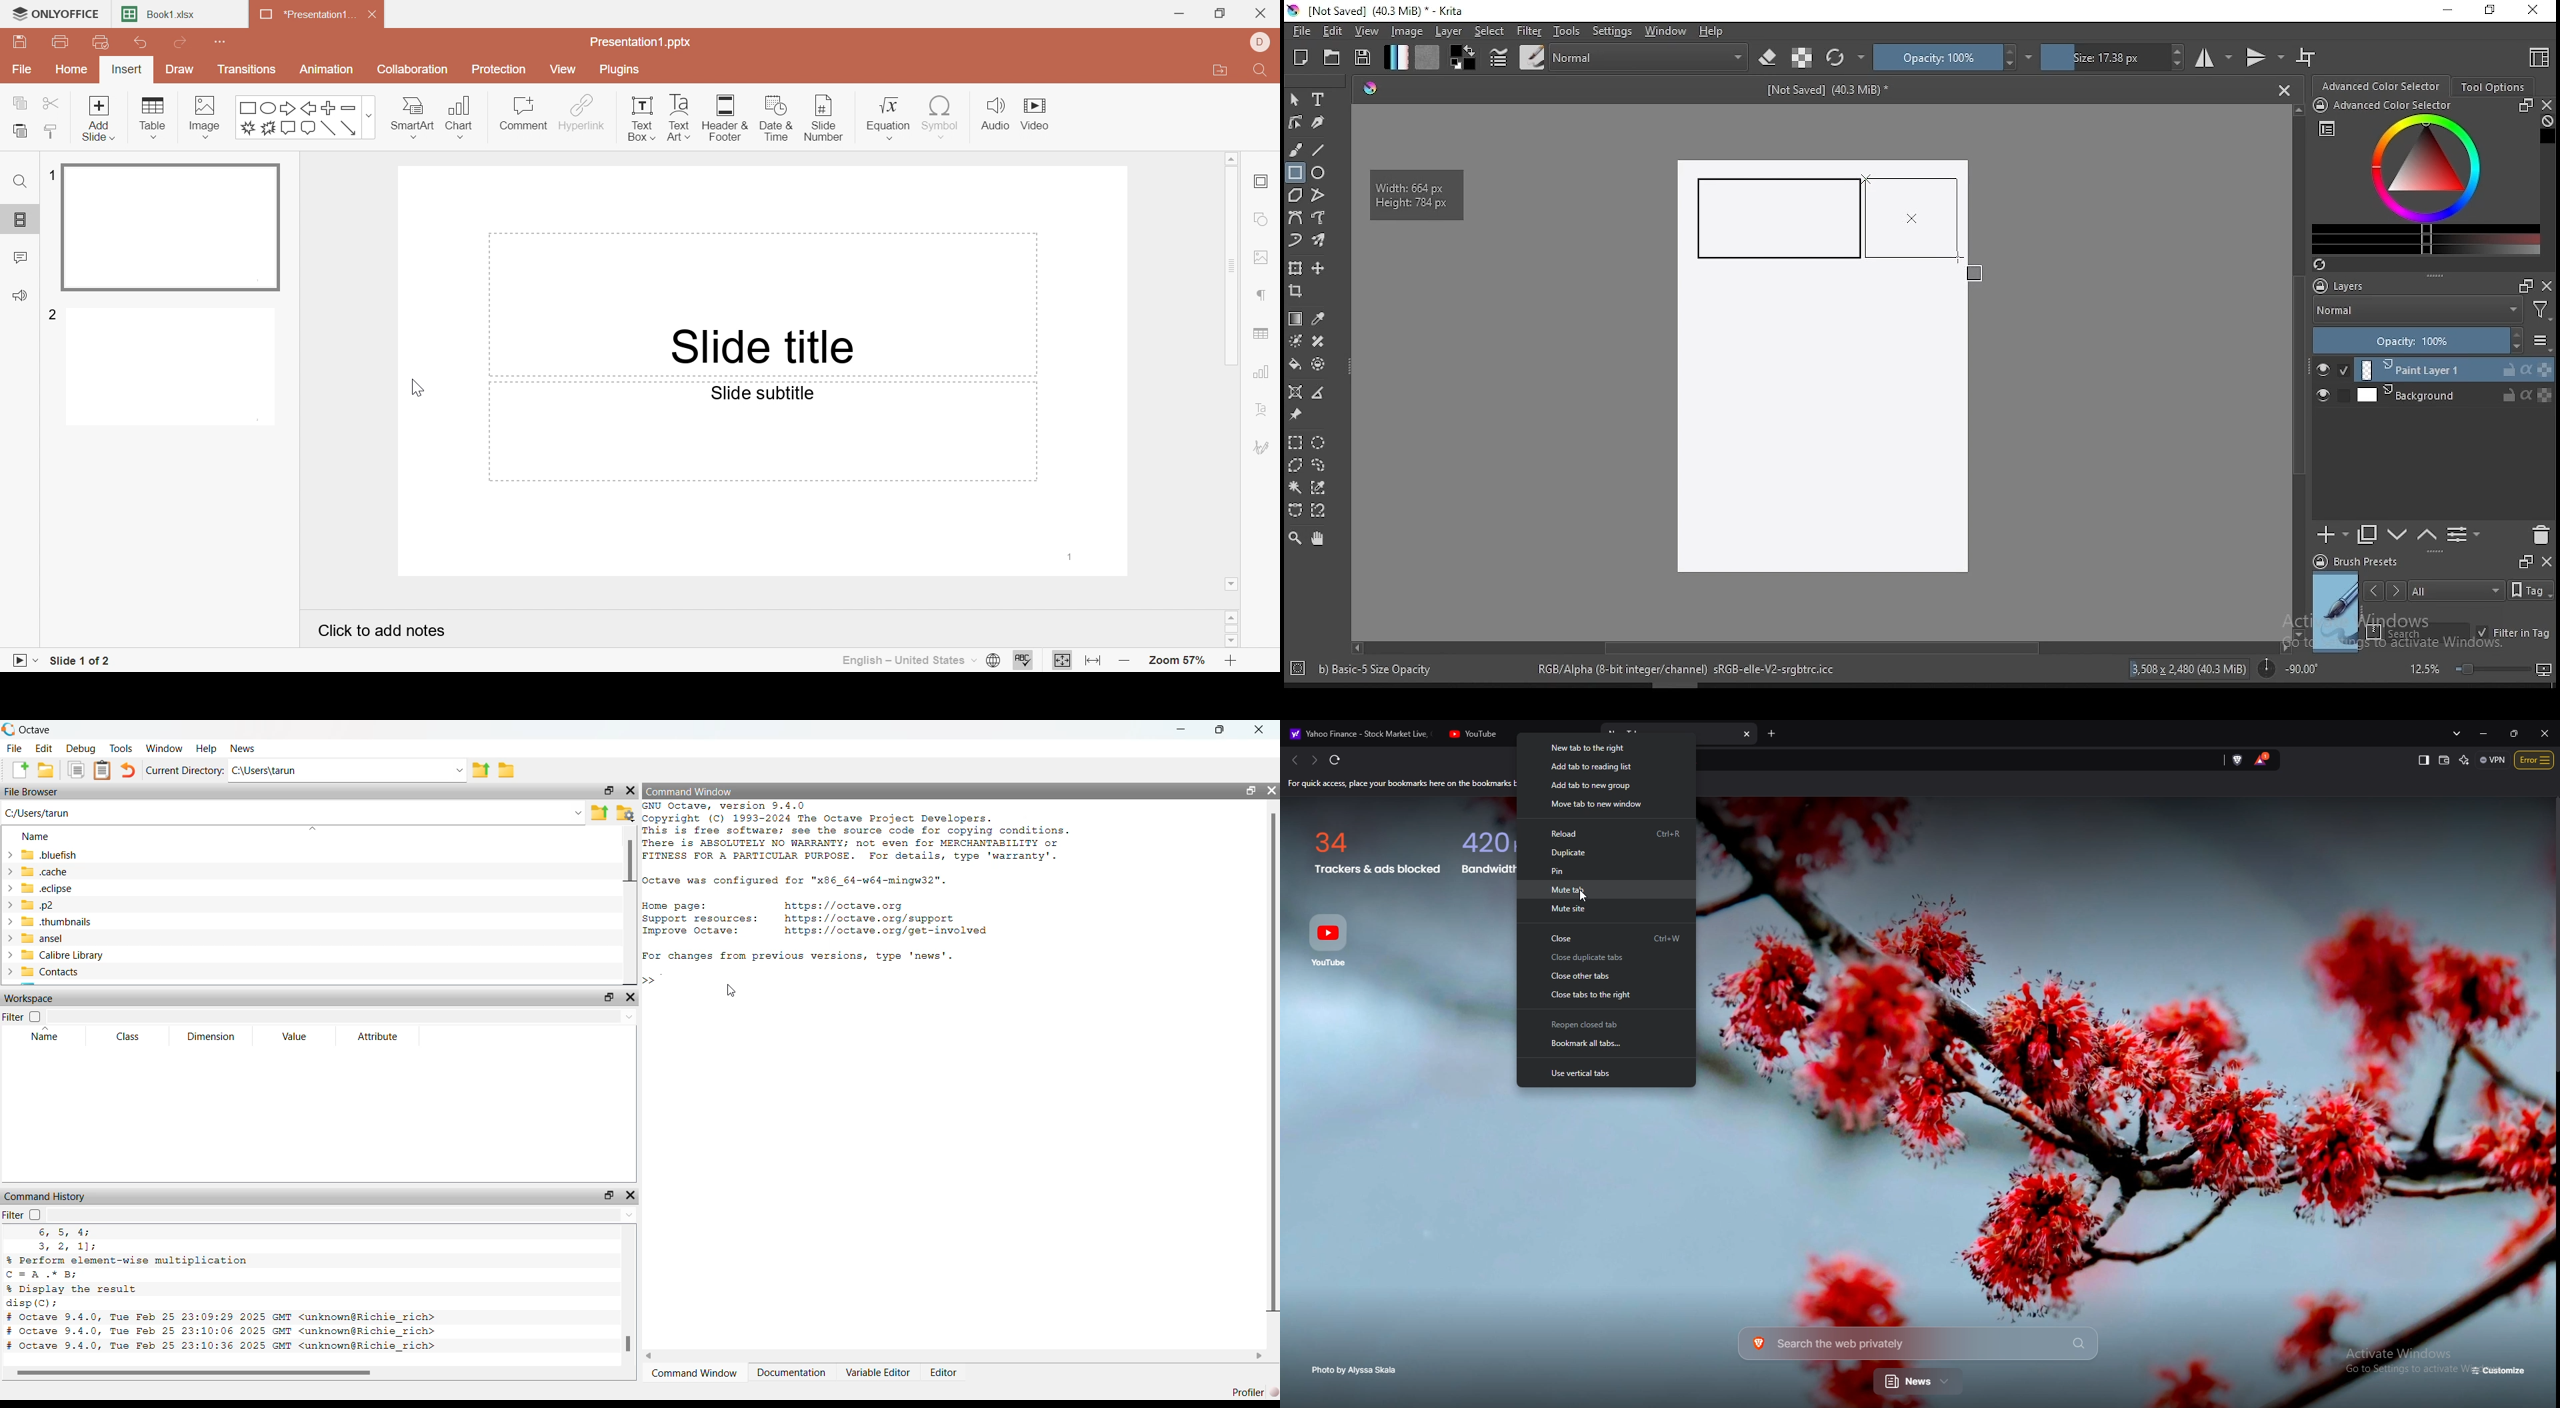 The image size is (2576, 1428). Describe the element at coordinates (877, 1372) in the screenshot. I see `Variable Editor` at that location.